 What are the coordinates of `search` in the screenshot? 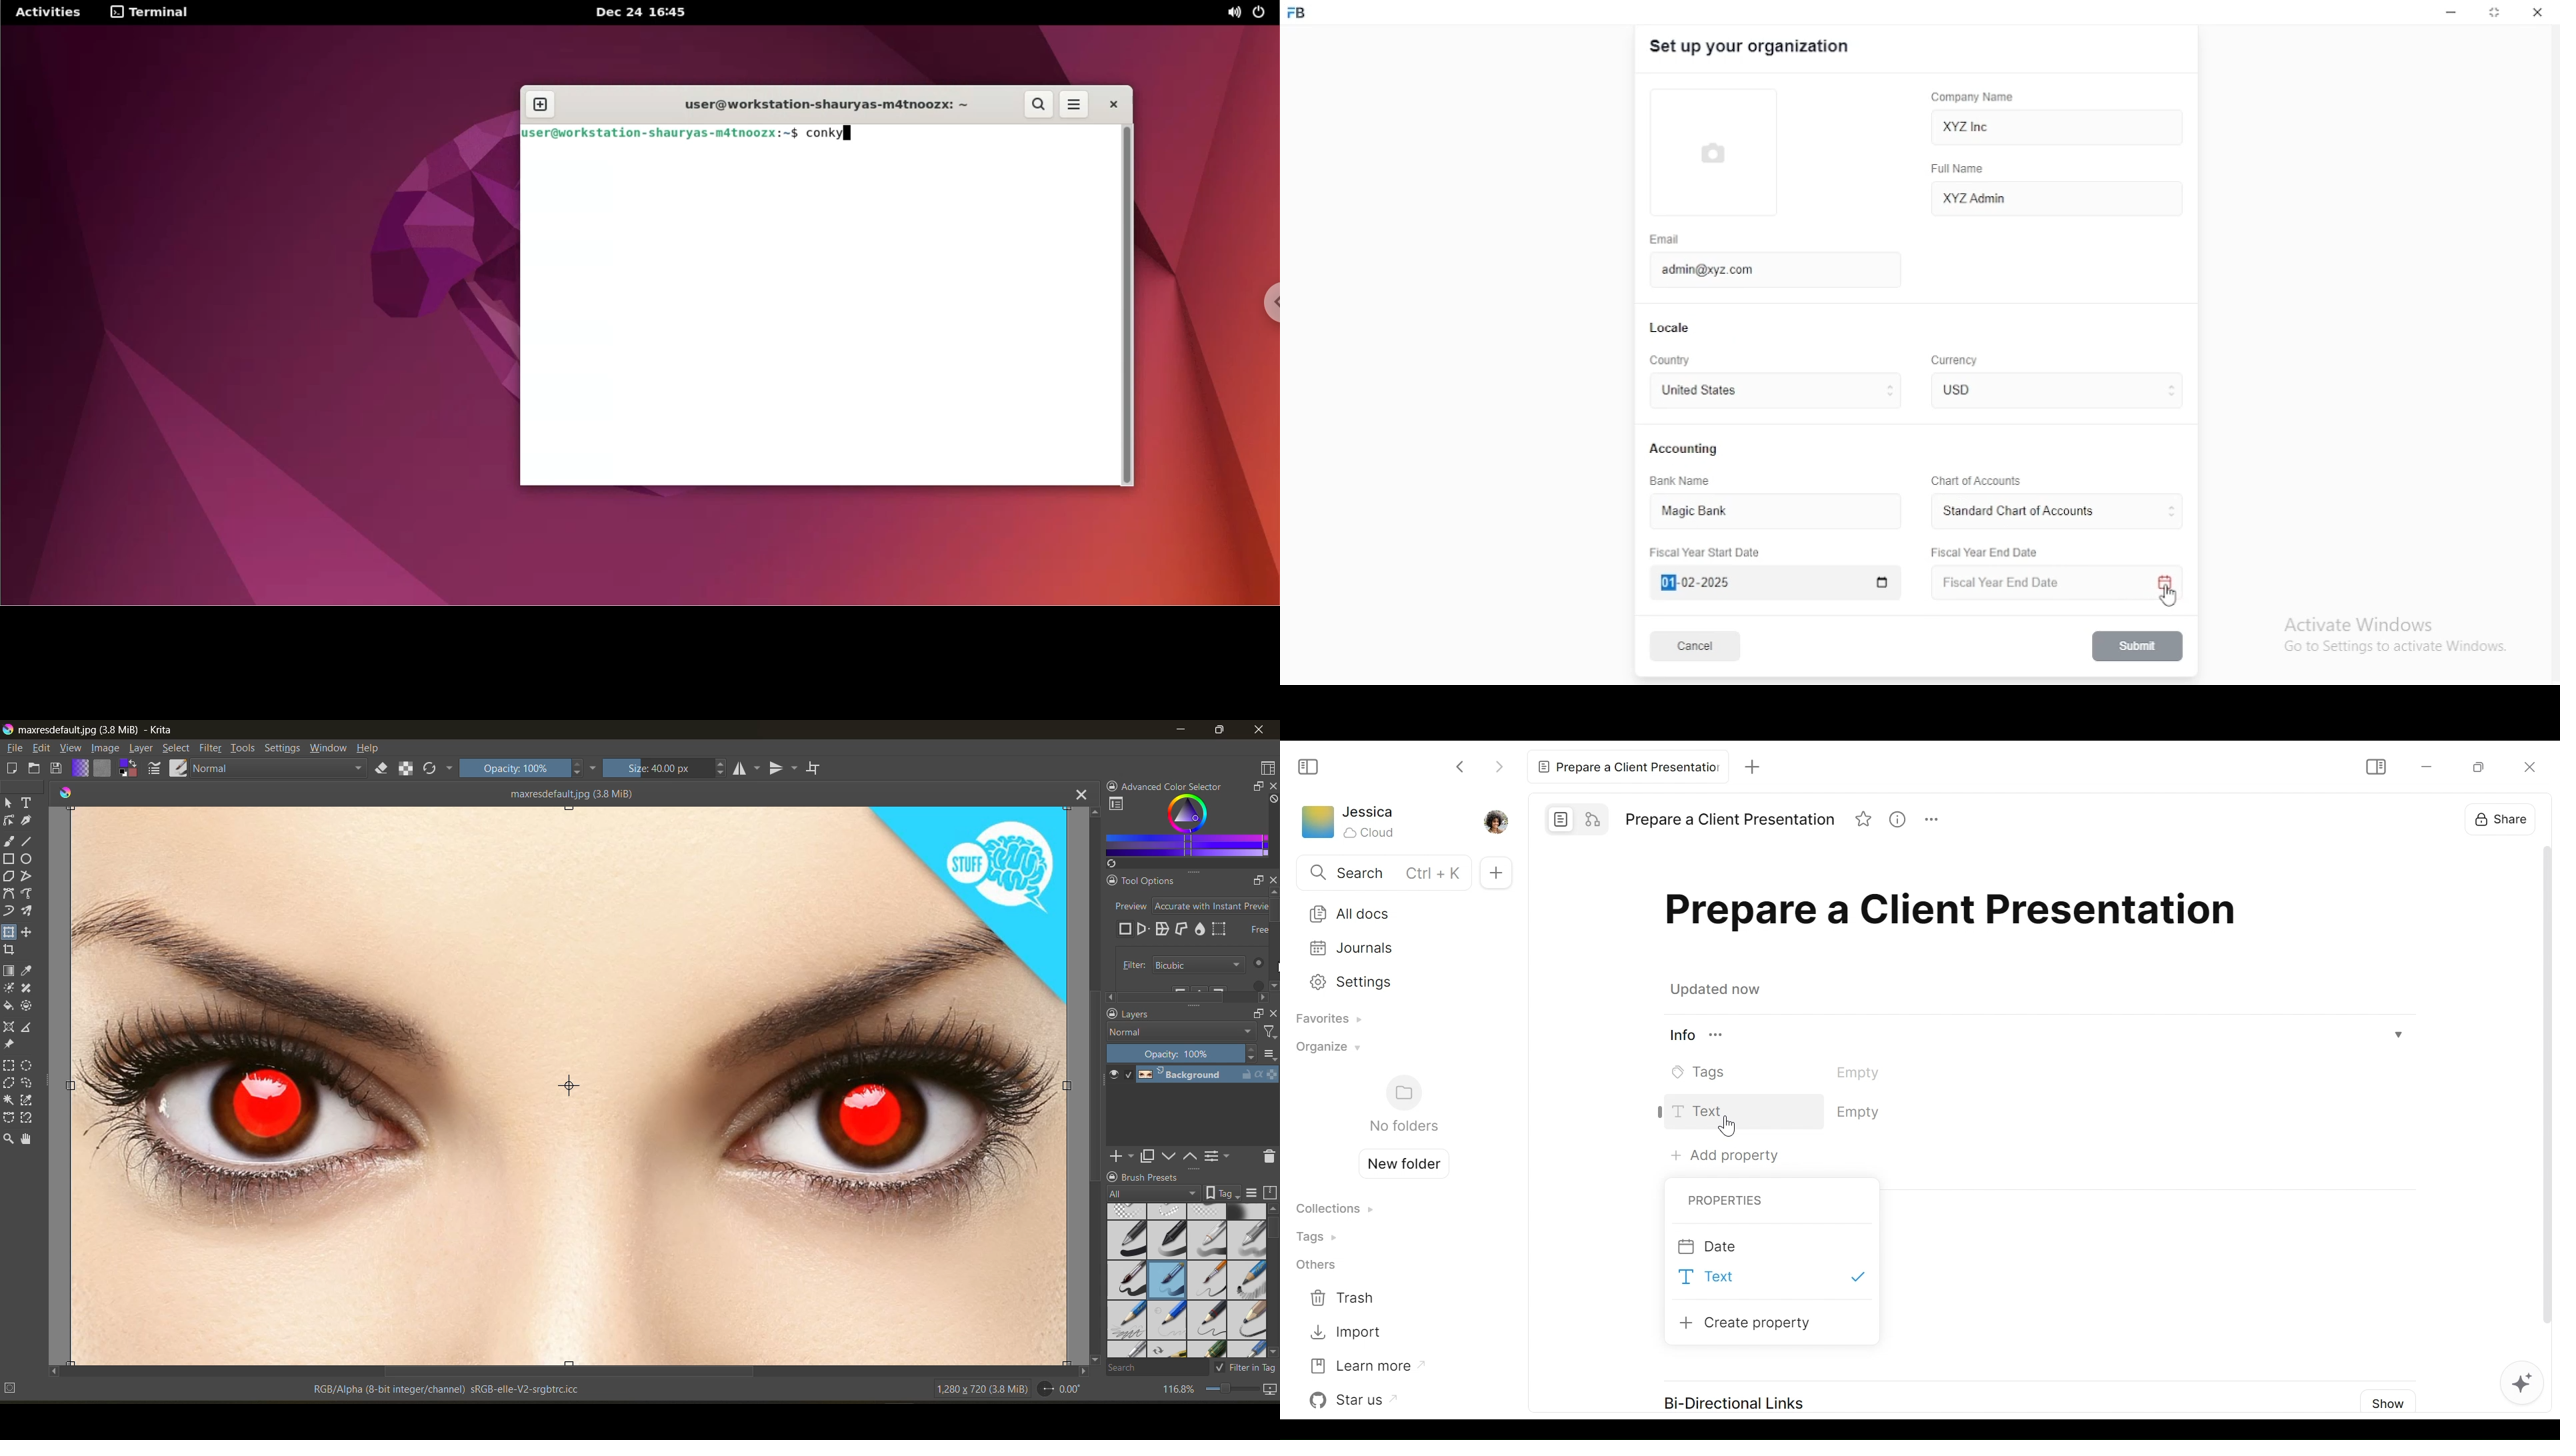 It's located at (1163, 1369).